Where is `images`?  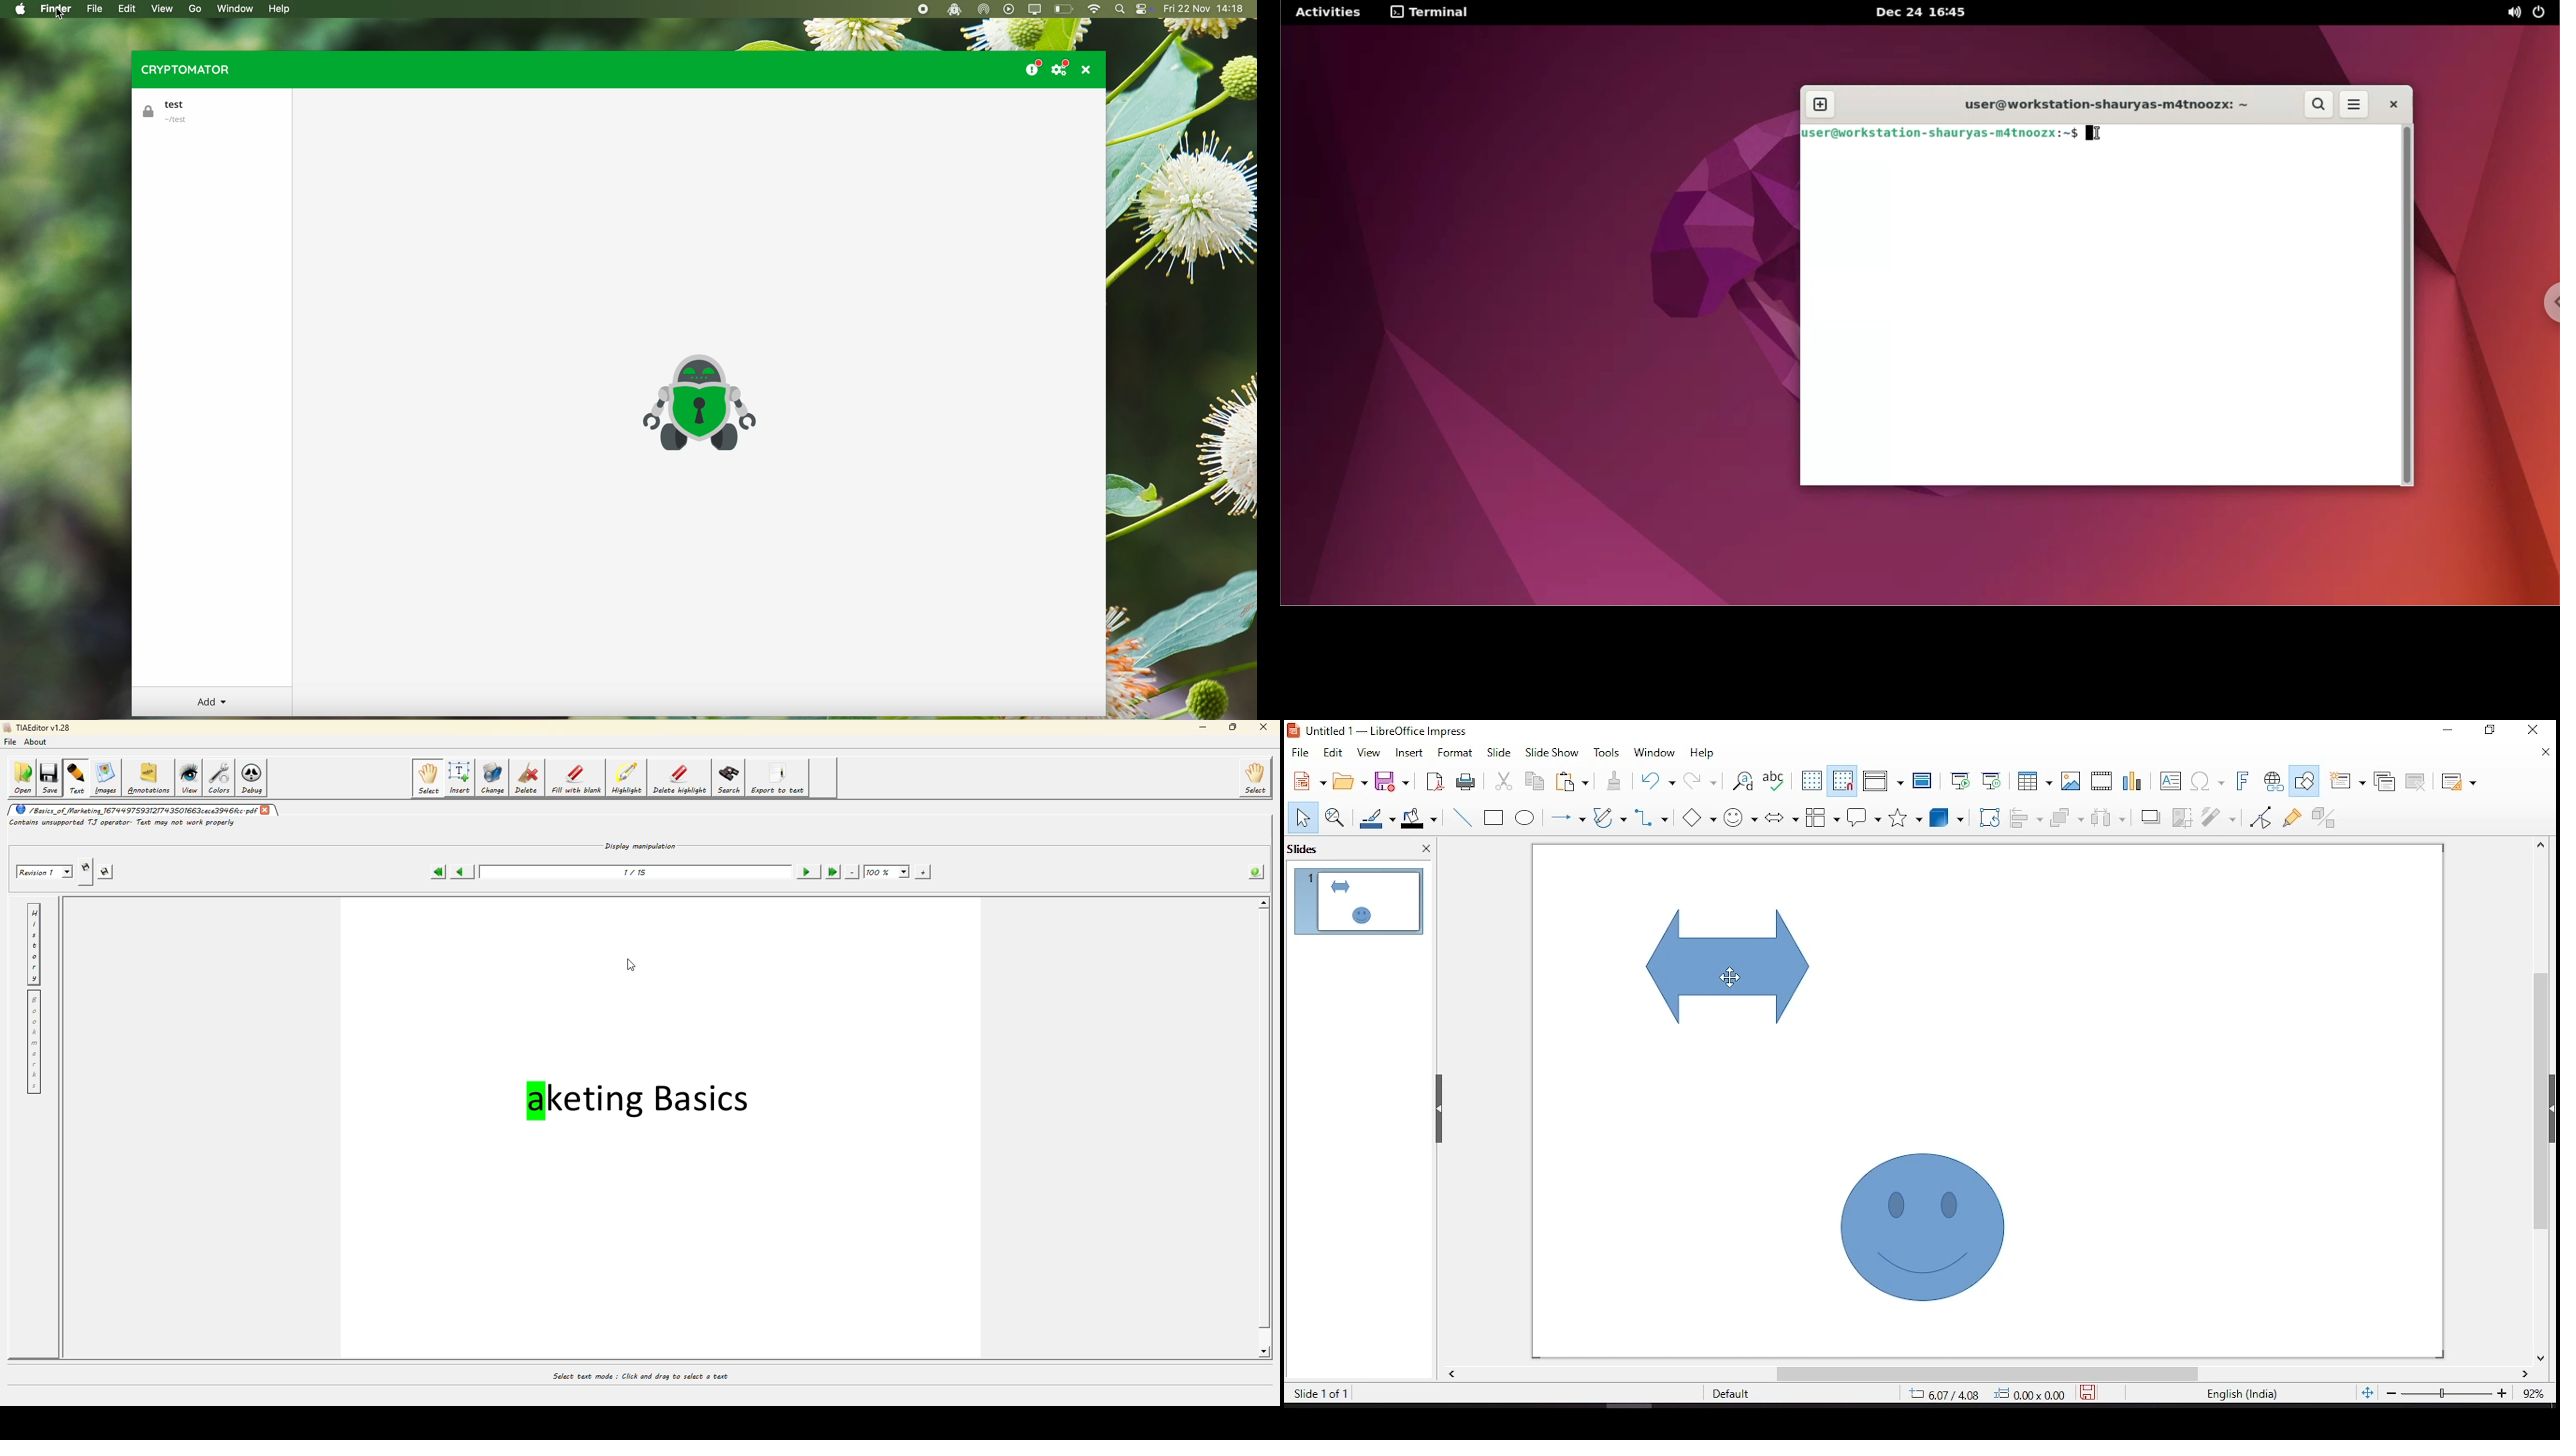 images is located at coordinates (109, 780).